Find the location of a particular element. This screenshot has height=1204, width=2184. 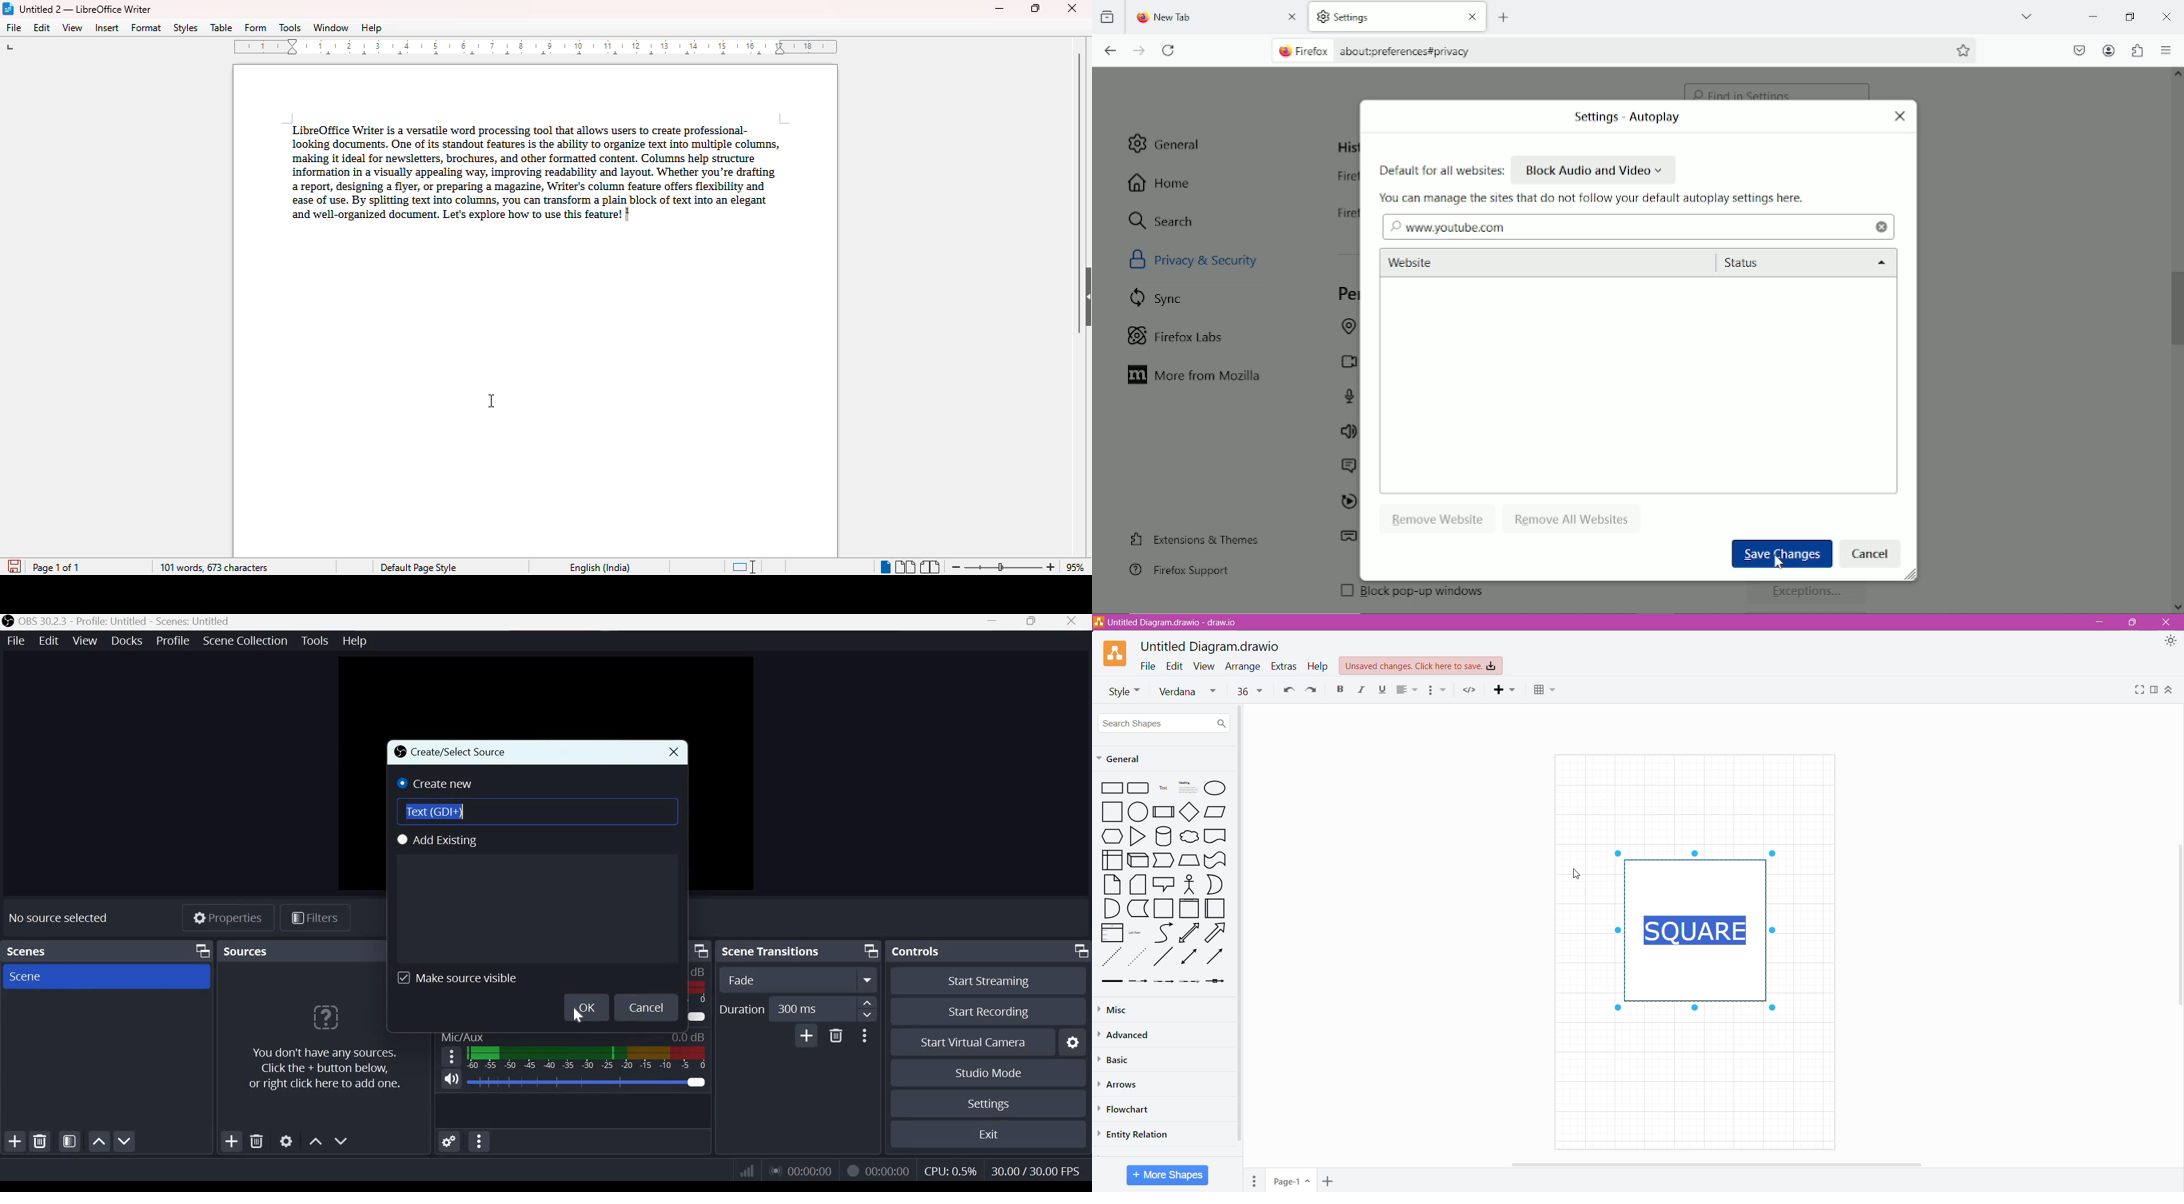

Close is located at coordinates (2168, 623).